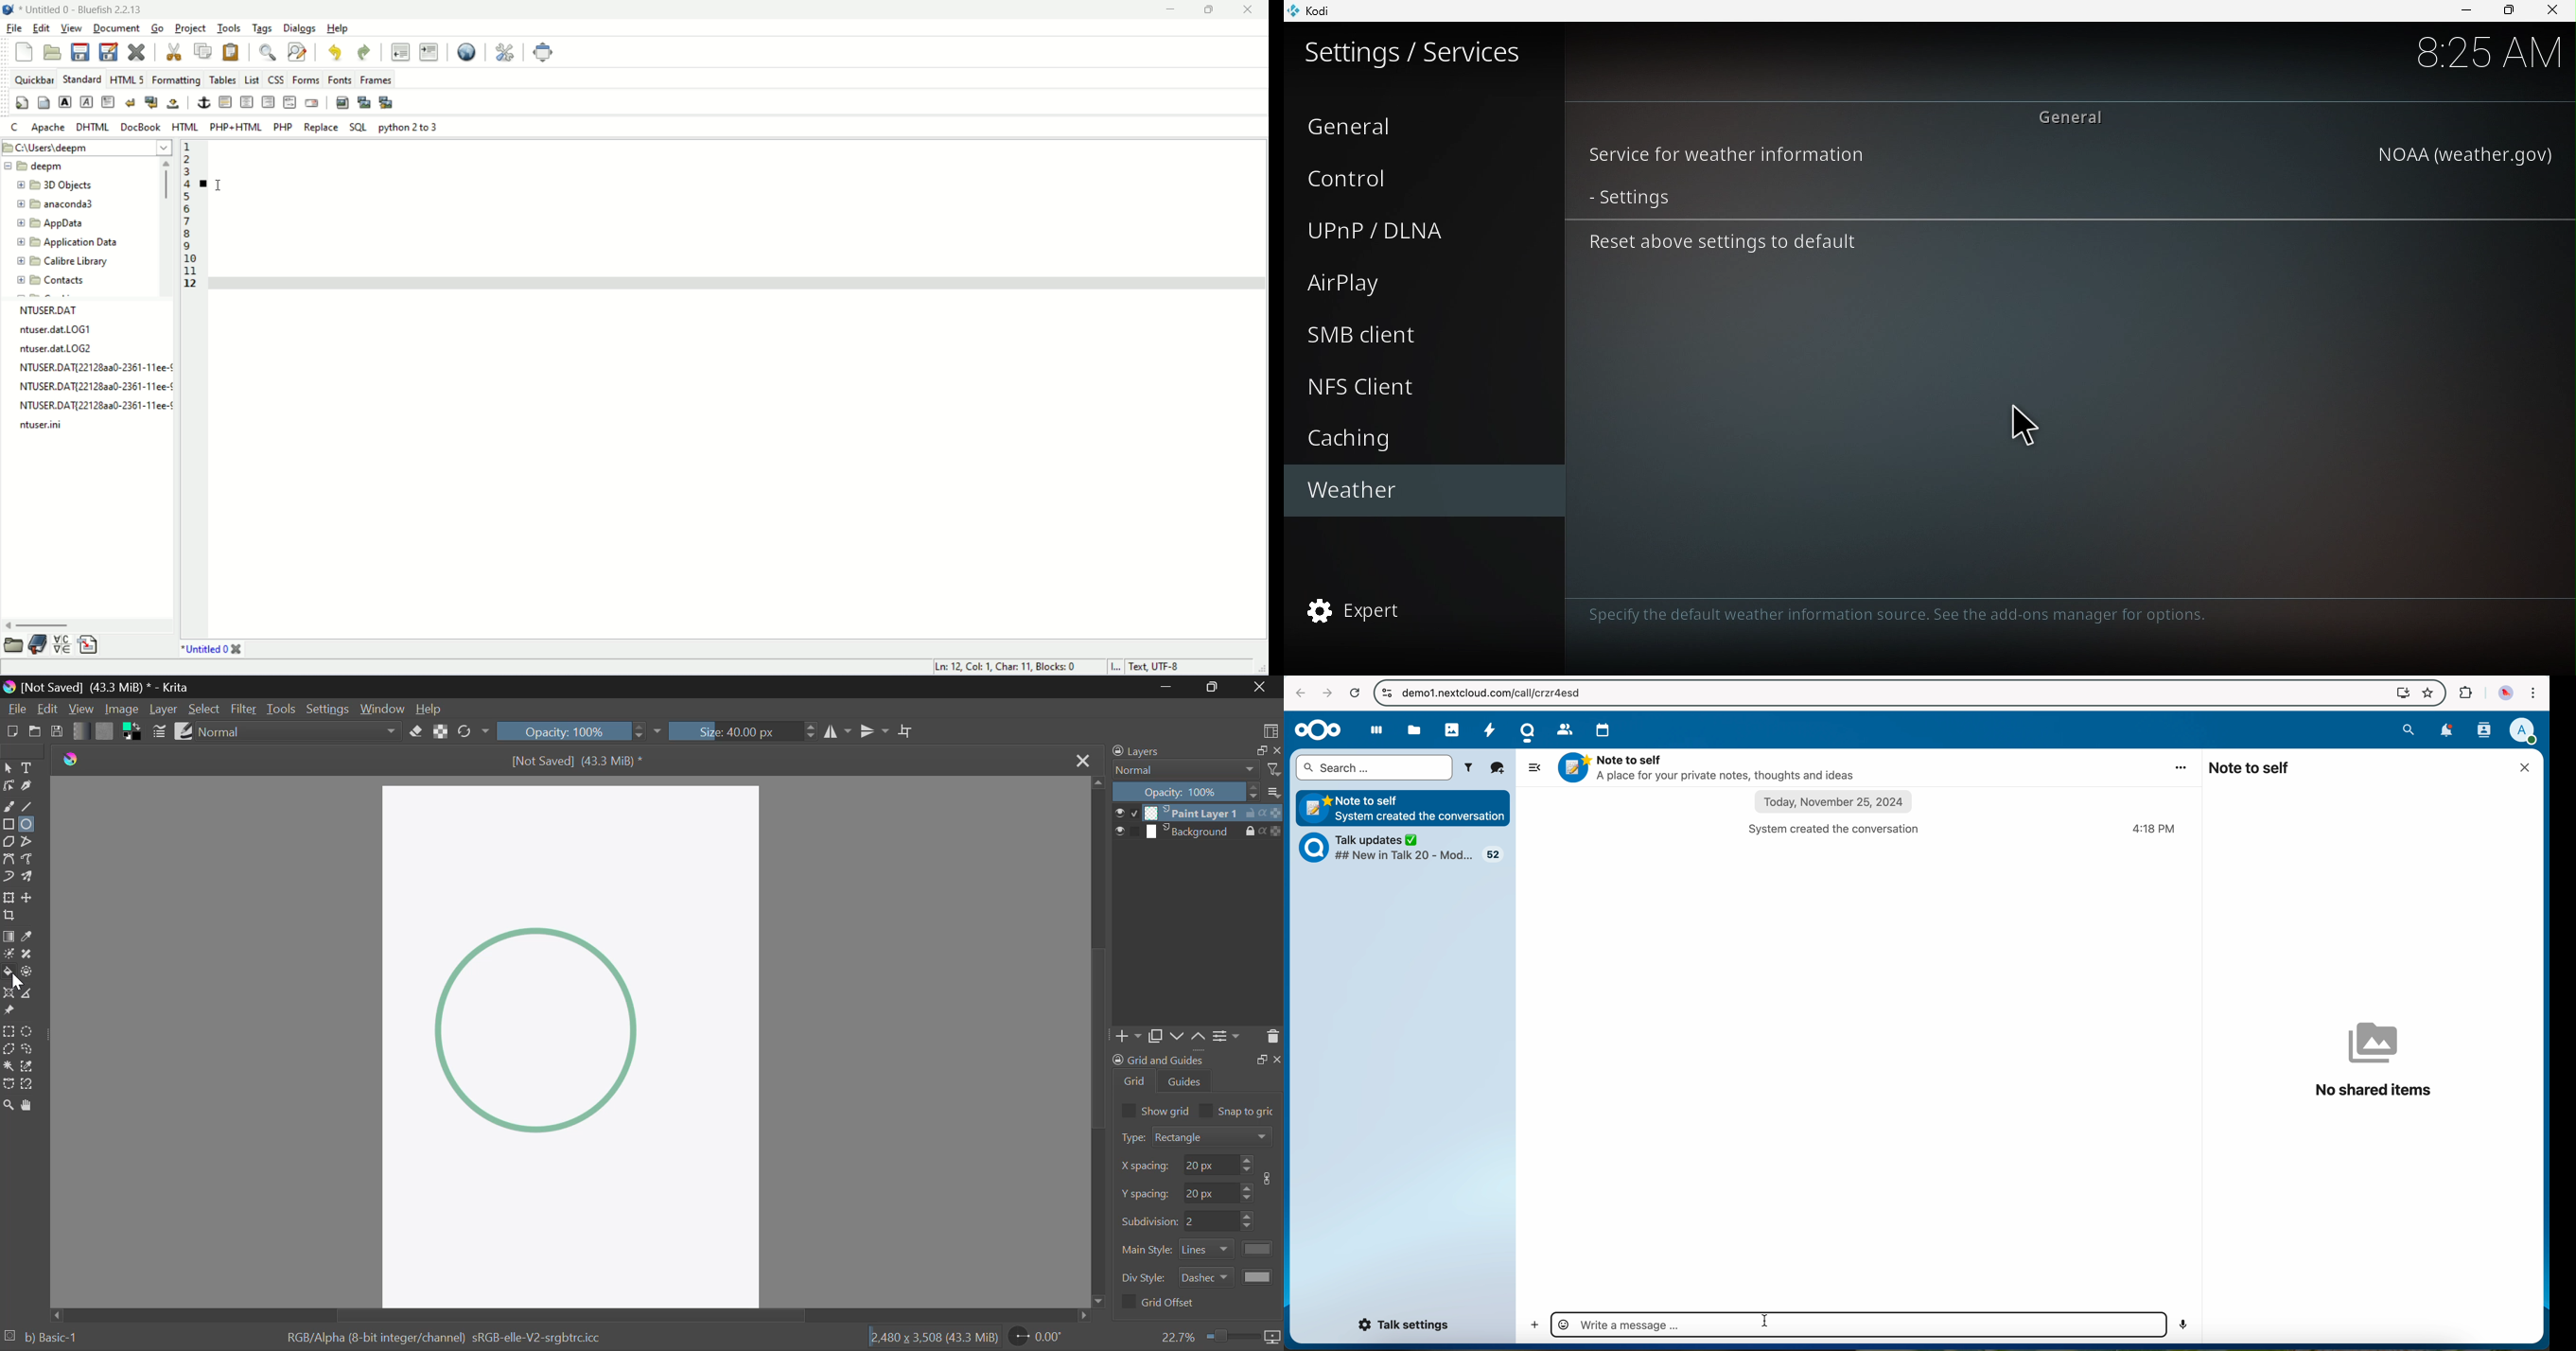 This screenshot has width=2576, height=1372. I want to click on View, so click(82, 710).